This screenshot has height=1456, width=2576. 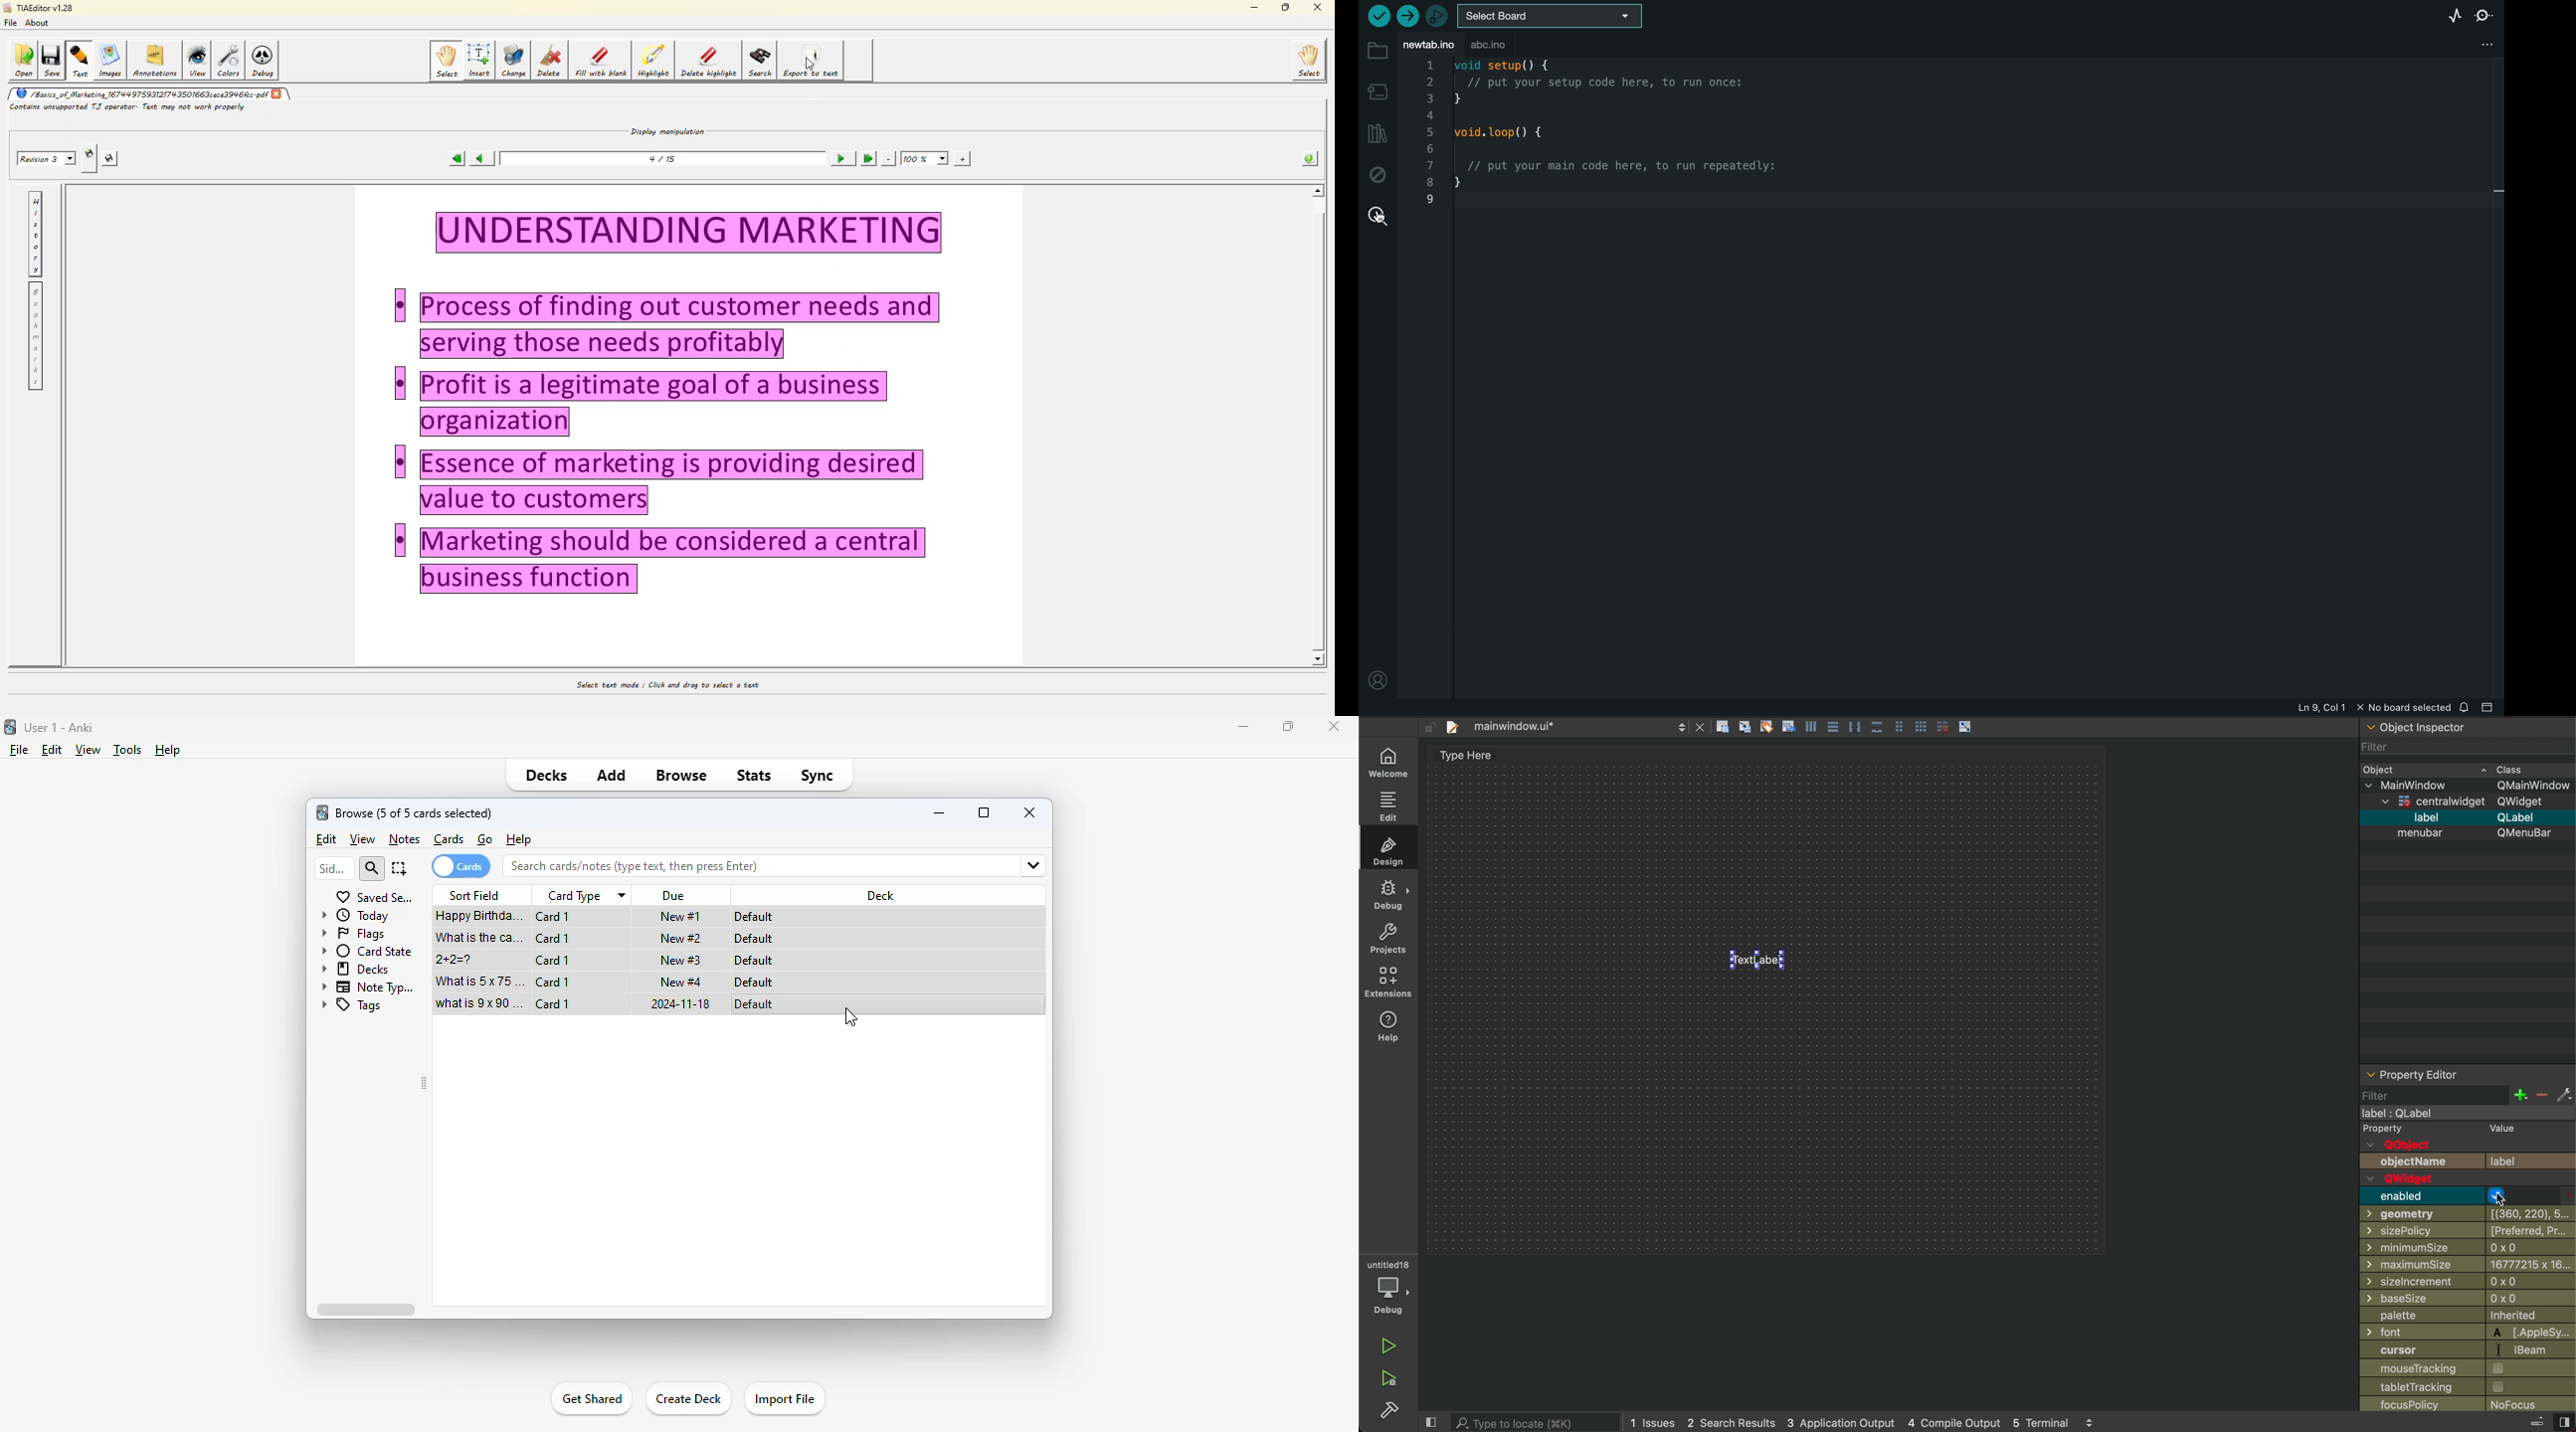 I want to click on label, so click(x=2521, y=1160).